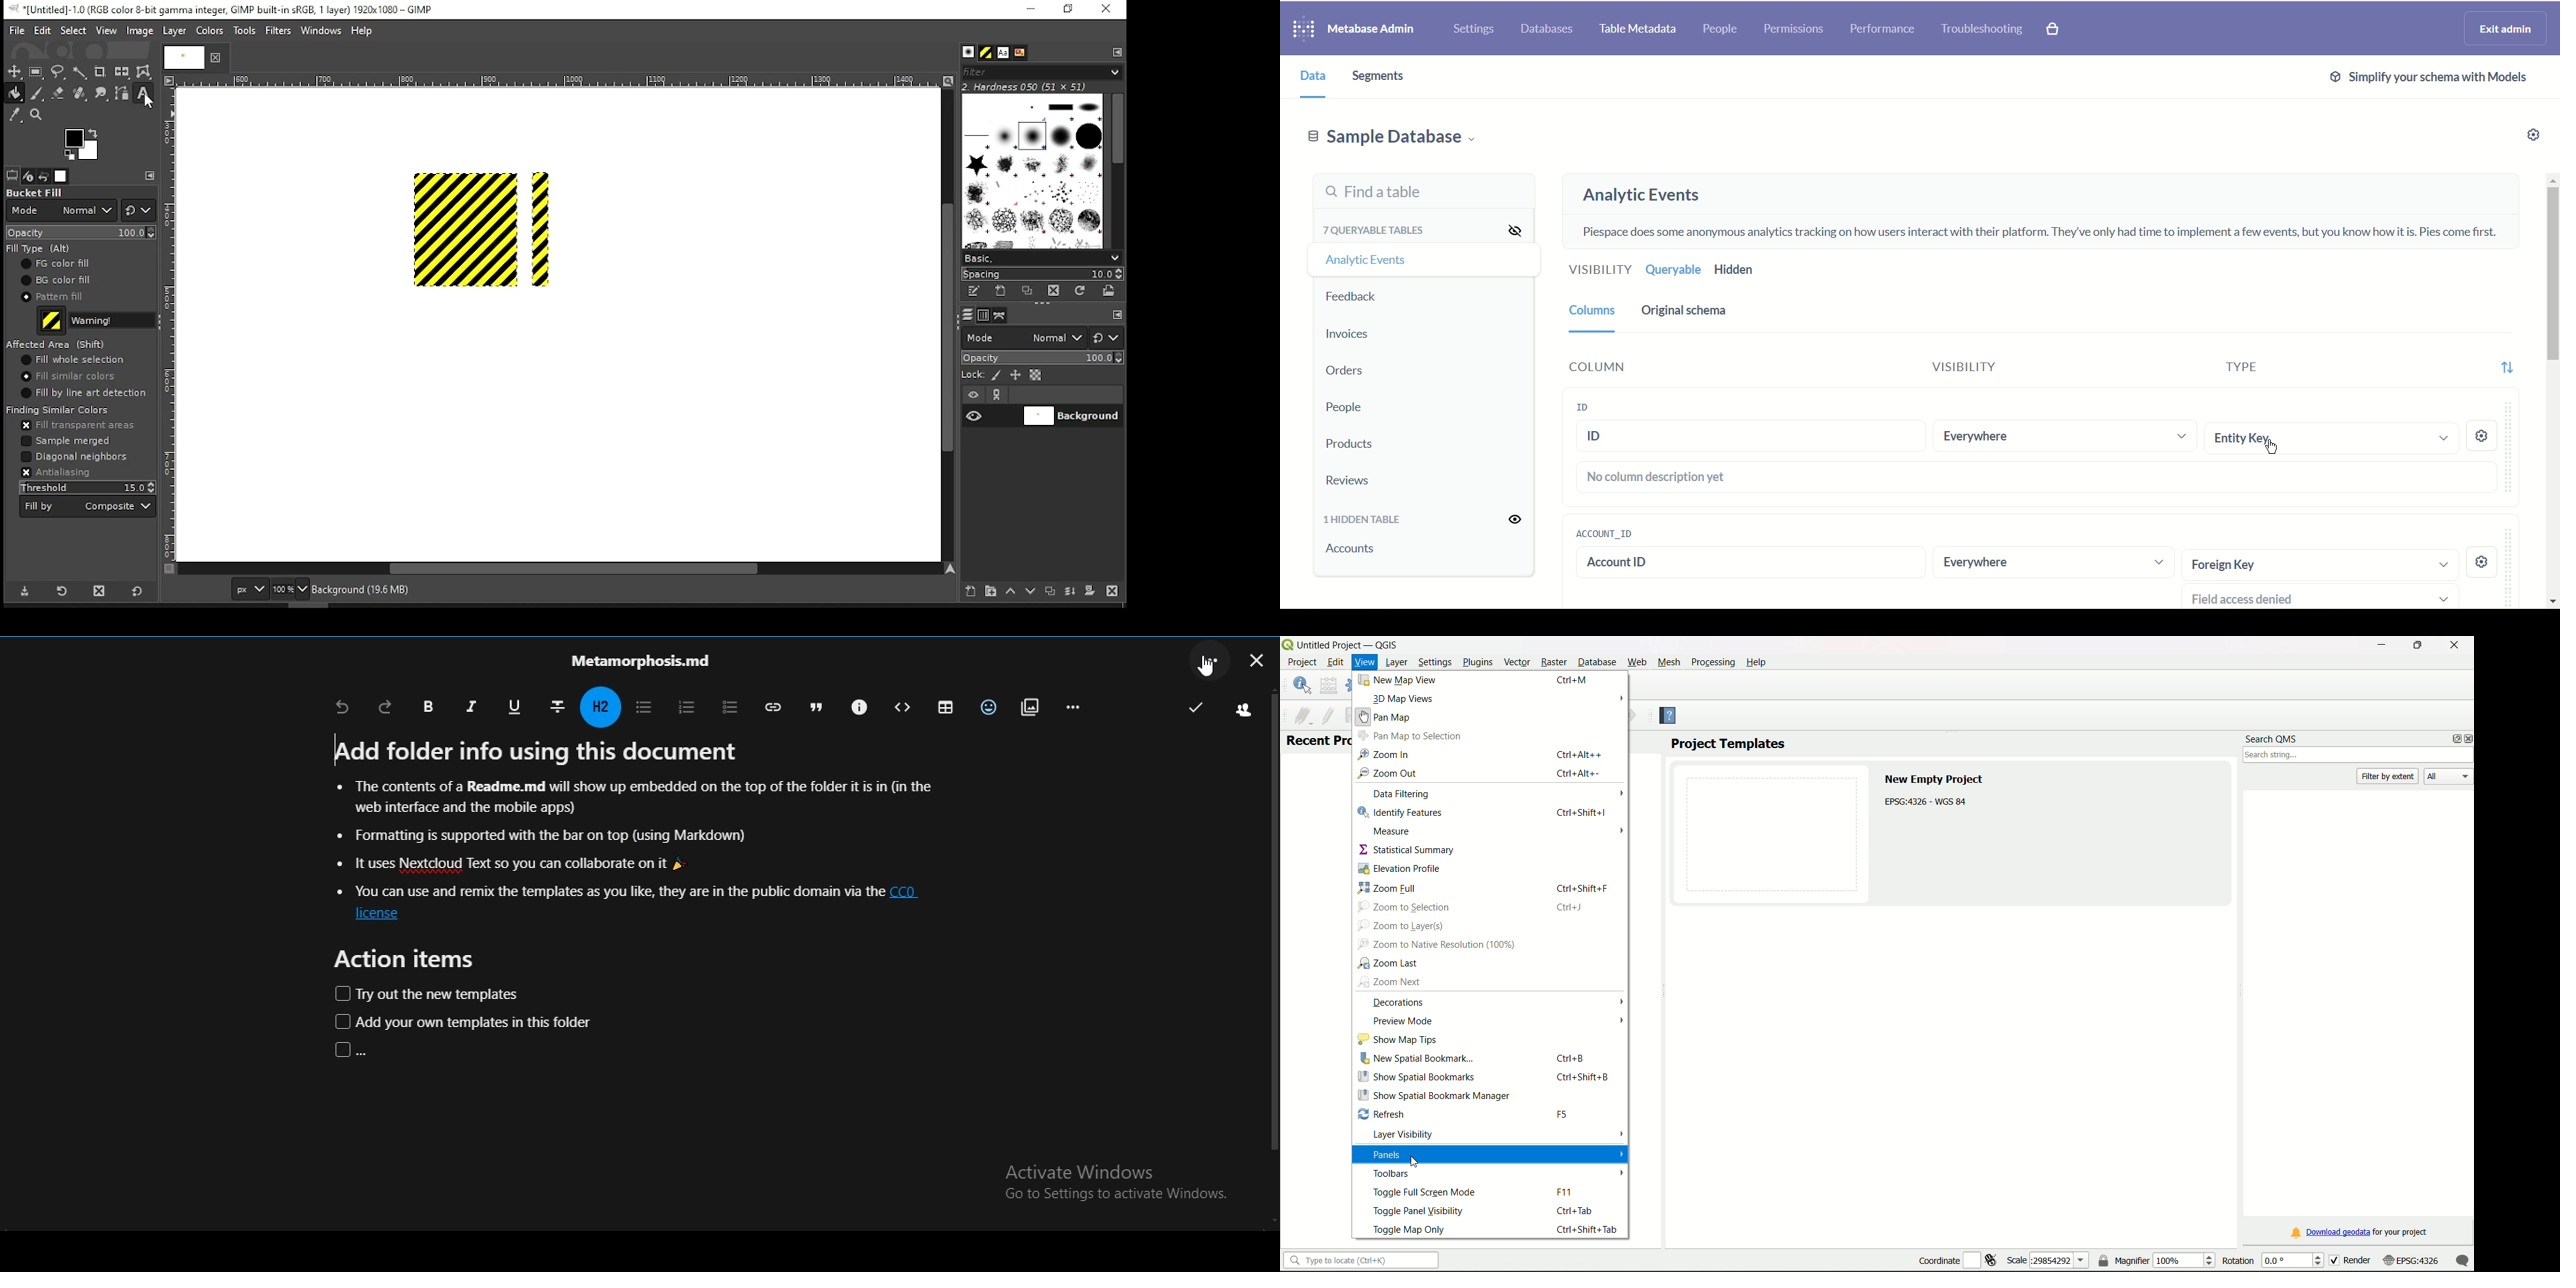 The image size is (2576, 1288). Describe the element at coordinates (87, 507) in the screenshot. I see `fill by` at that location.